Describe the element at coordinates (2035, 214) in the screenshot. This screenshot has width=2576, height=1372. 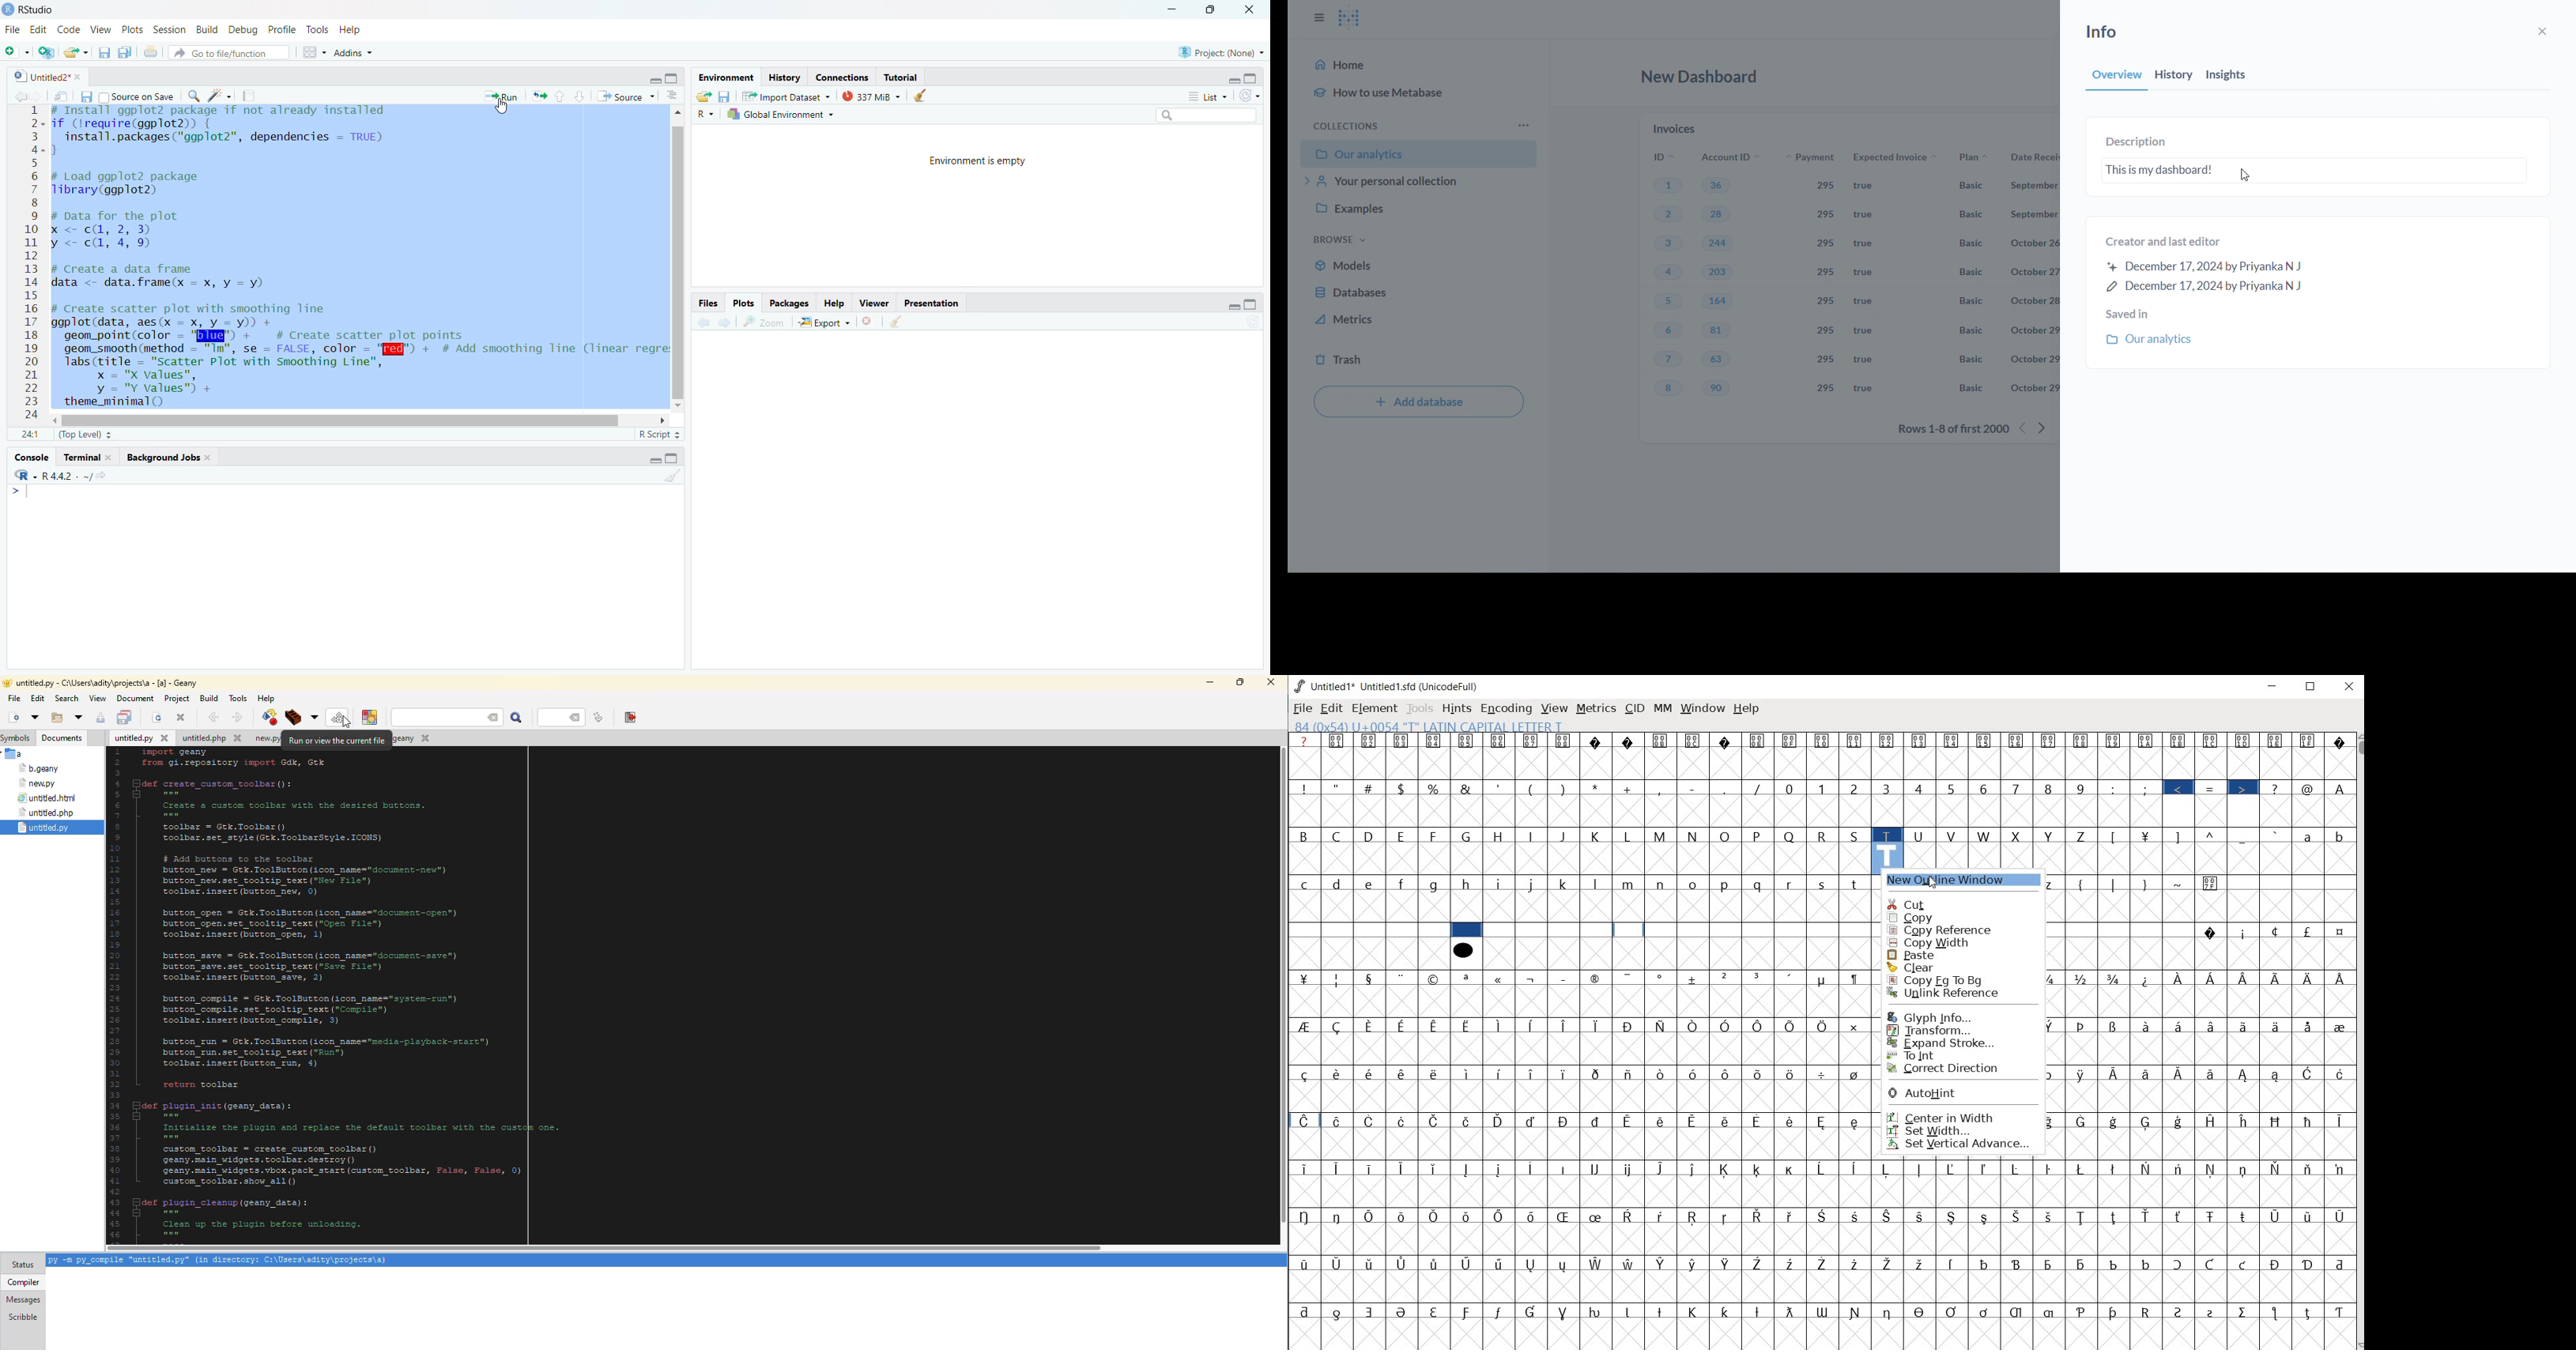
I see `September` at that location.